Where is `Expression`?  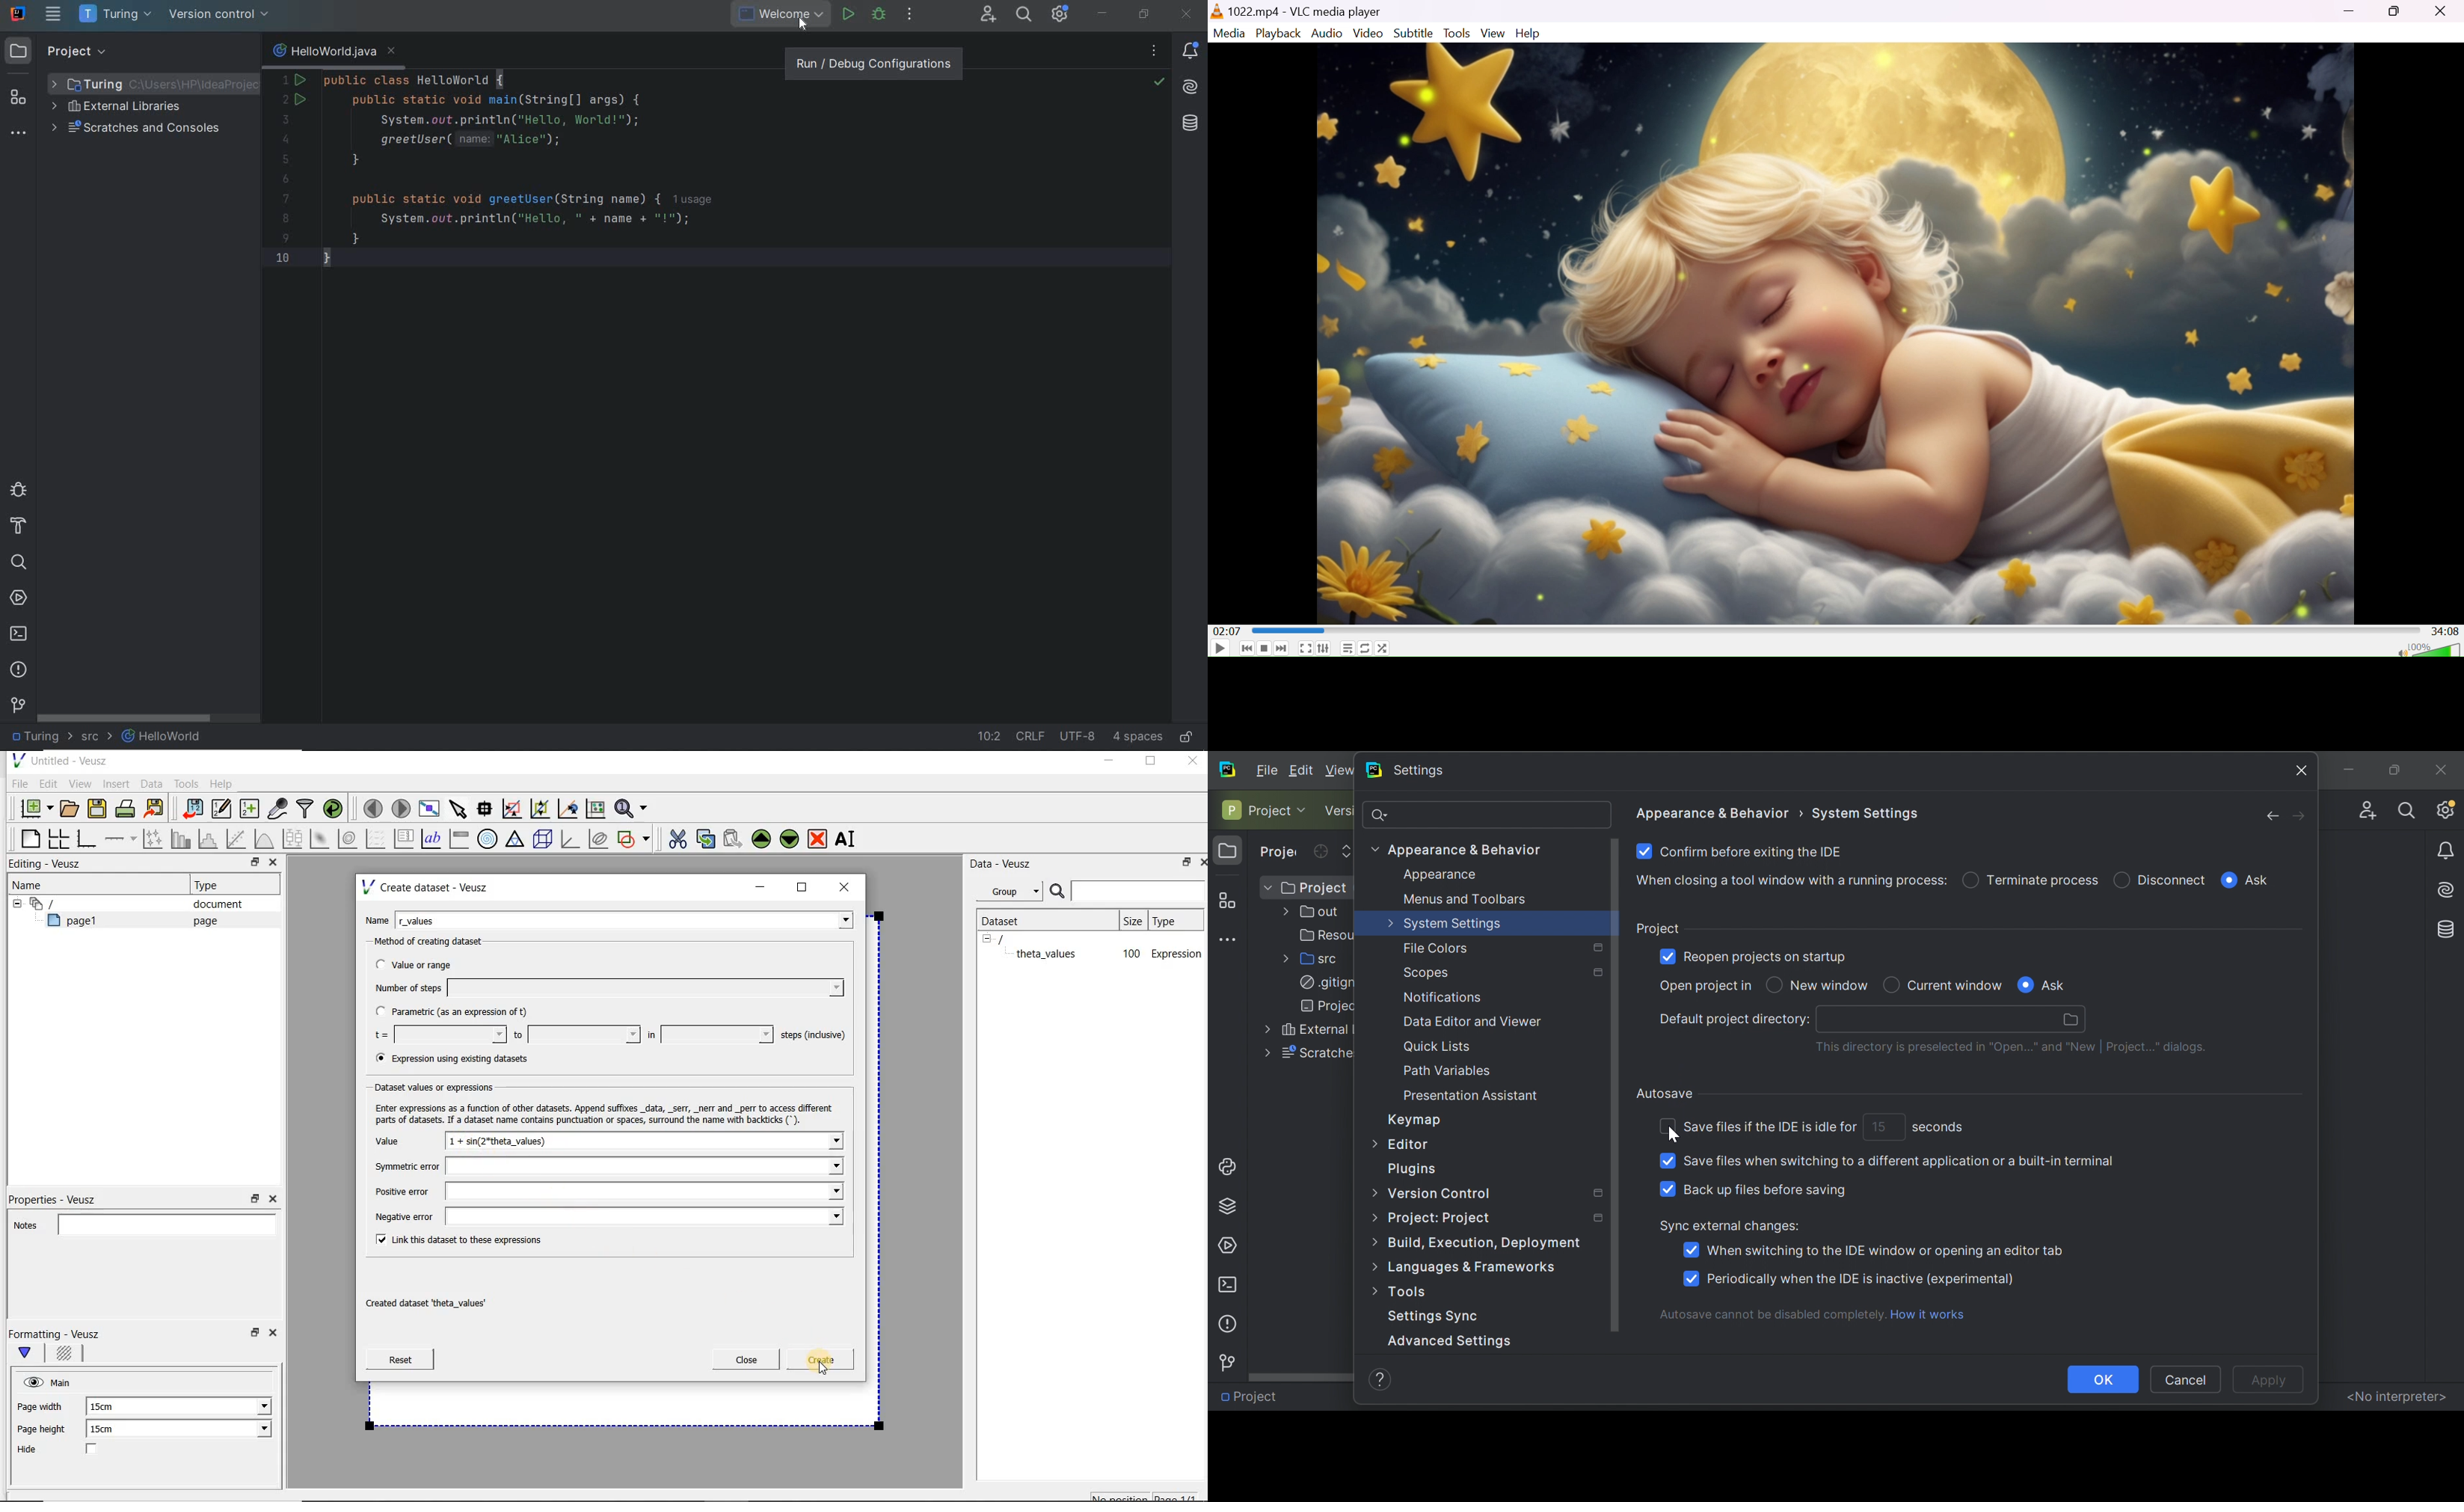 Expression is located at coordinates (1177, 953).